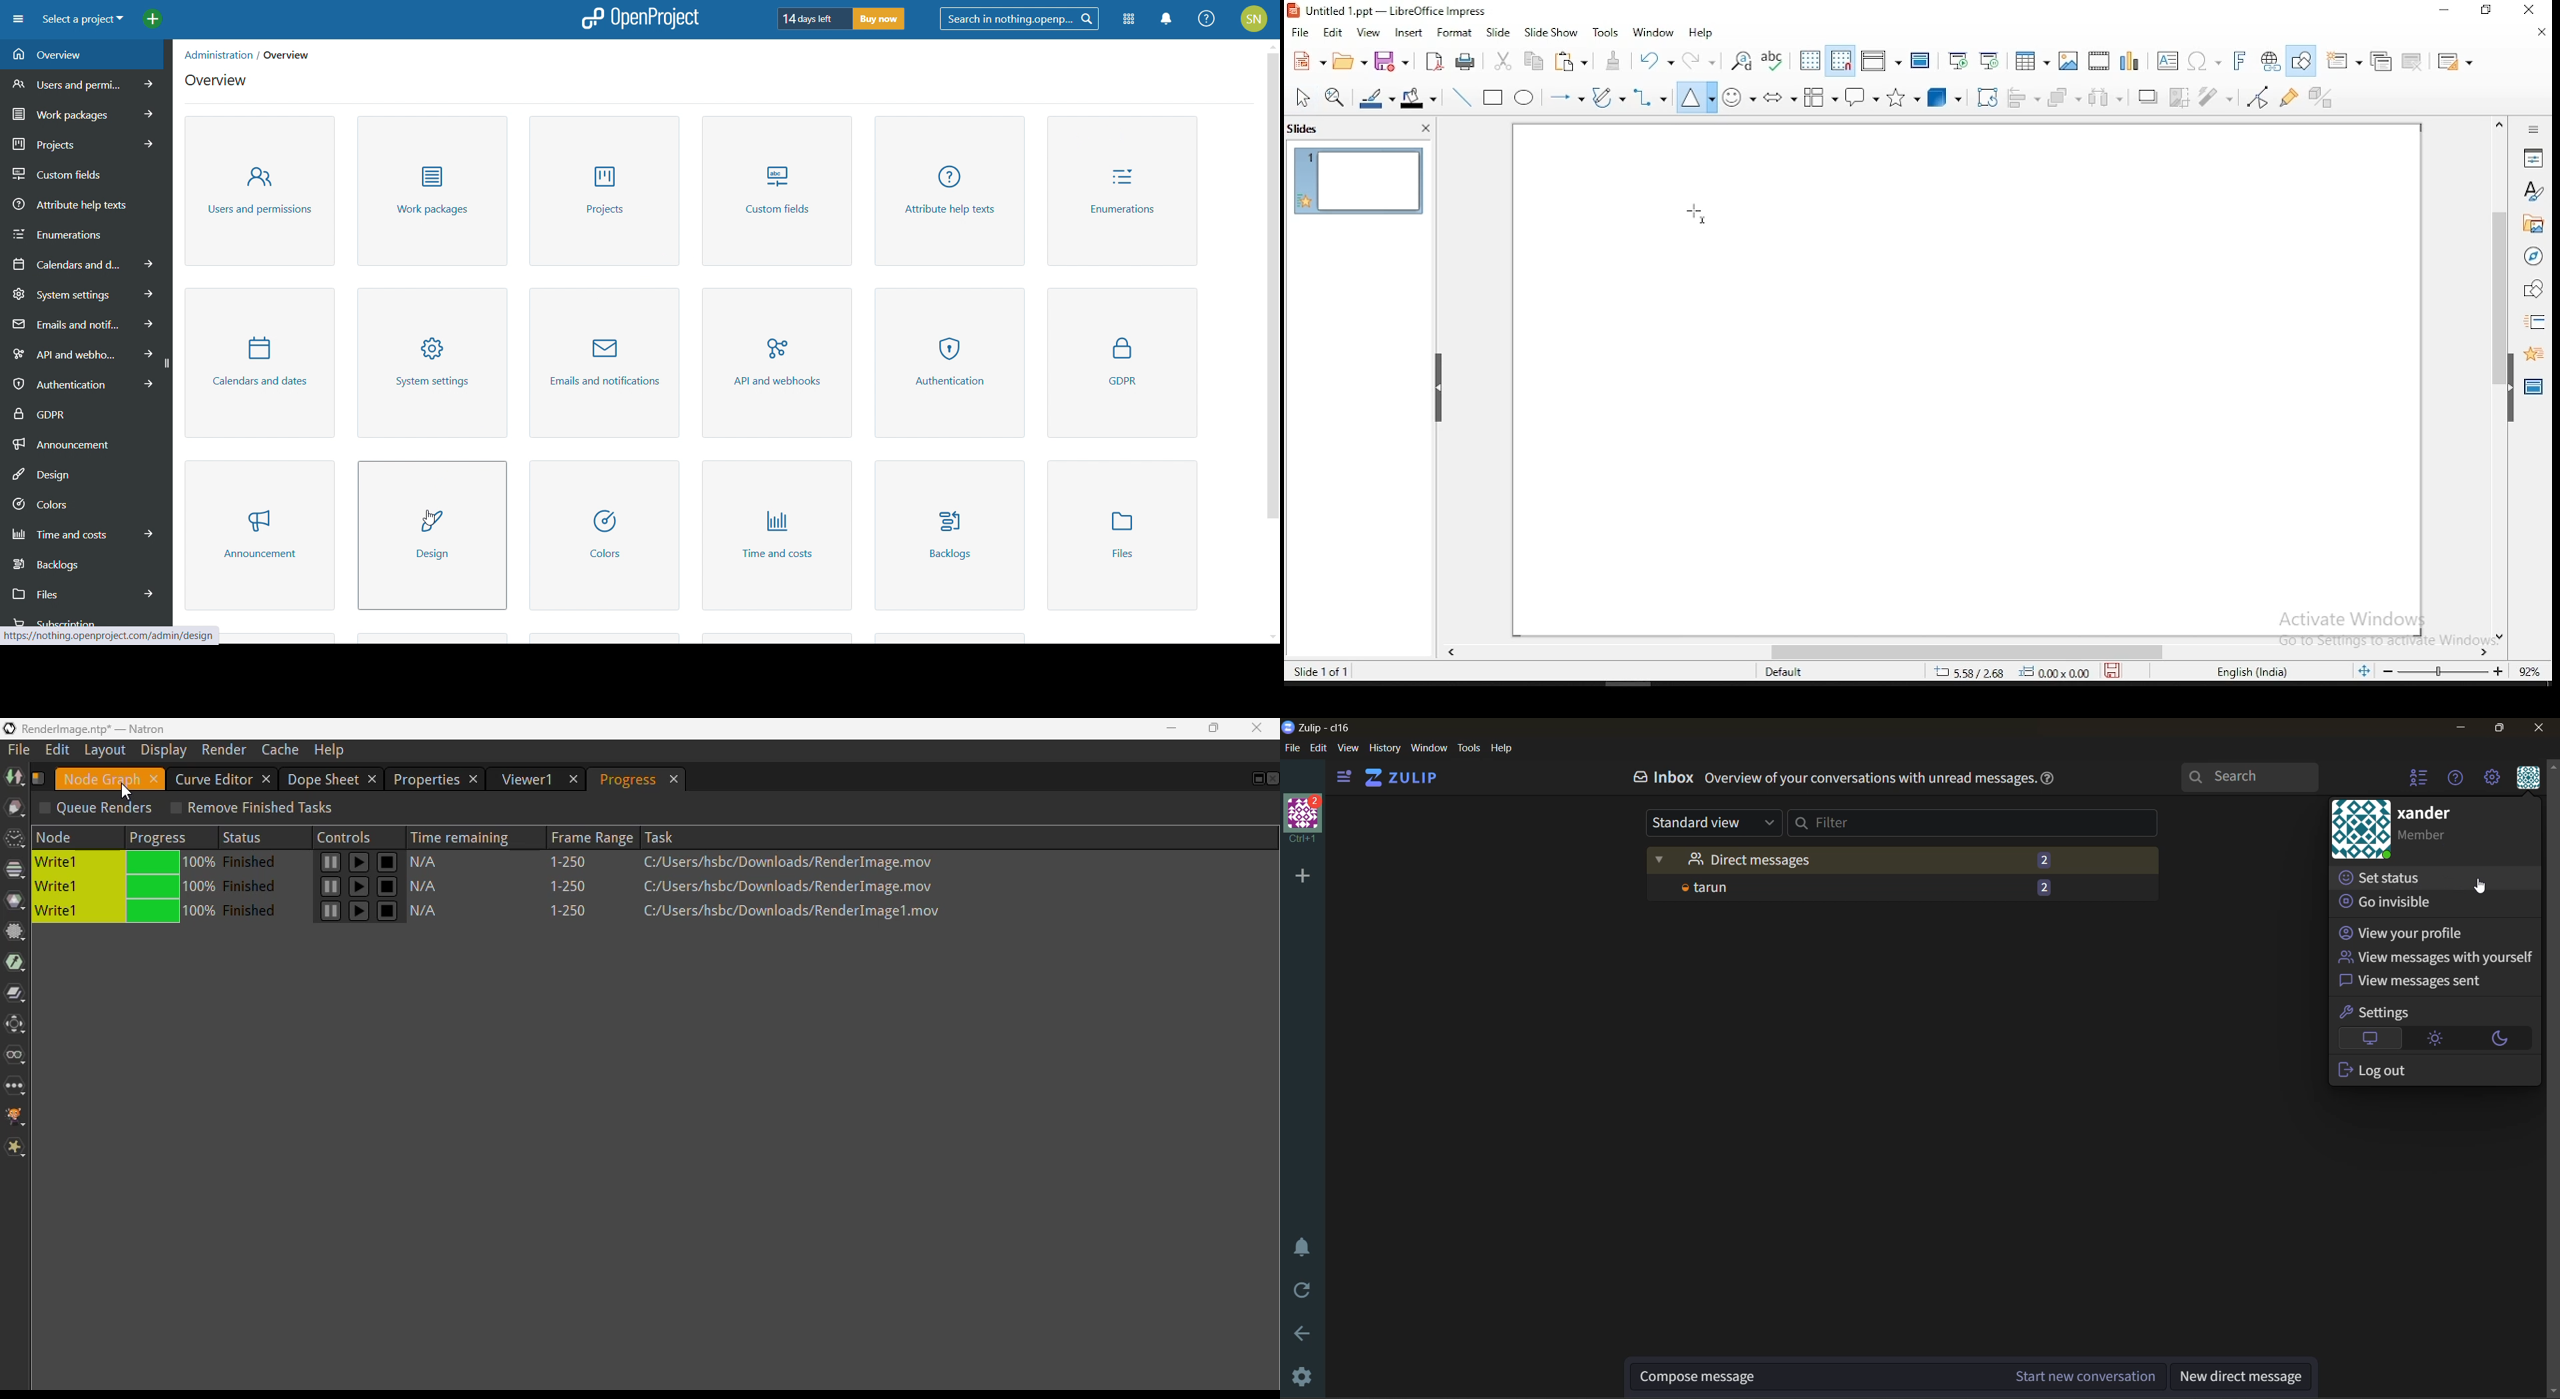 This screenshot has width=2576, height=1400. Describe the element at coordinates (1436, 63) in the screenshot. I see `acrobat as pdf` at that location.